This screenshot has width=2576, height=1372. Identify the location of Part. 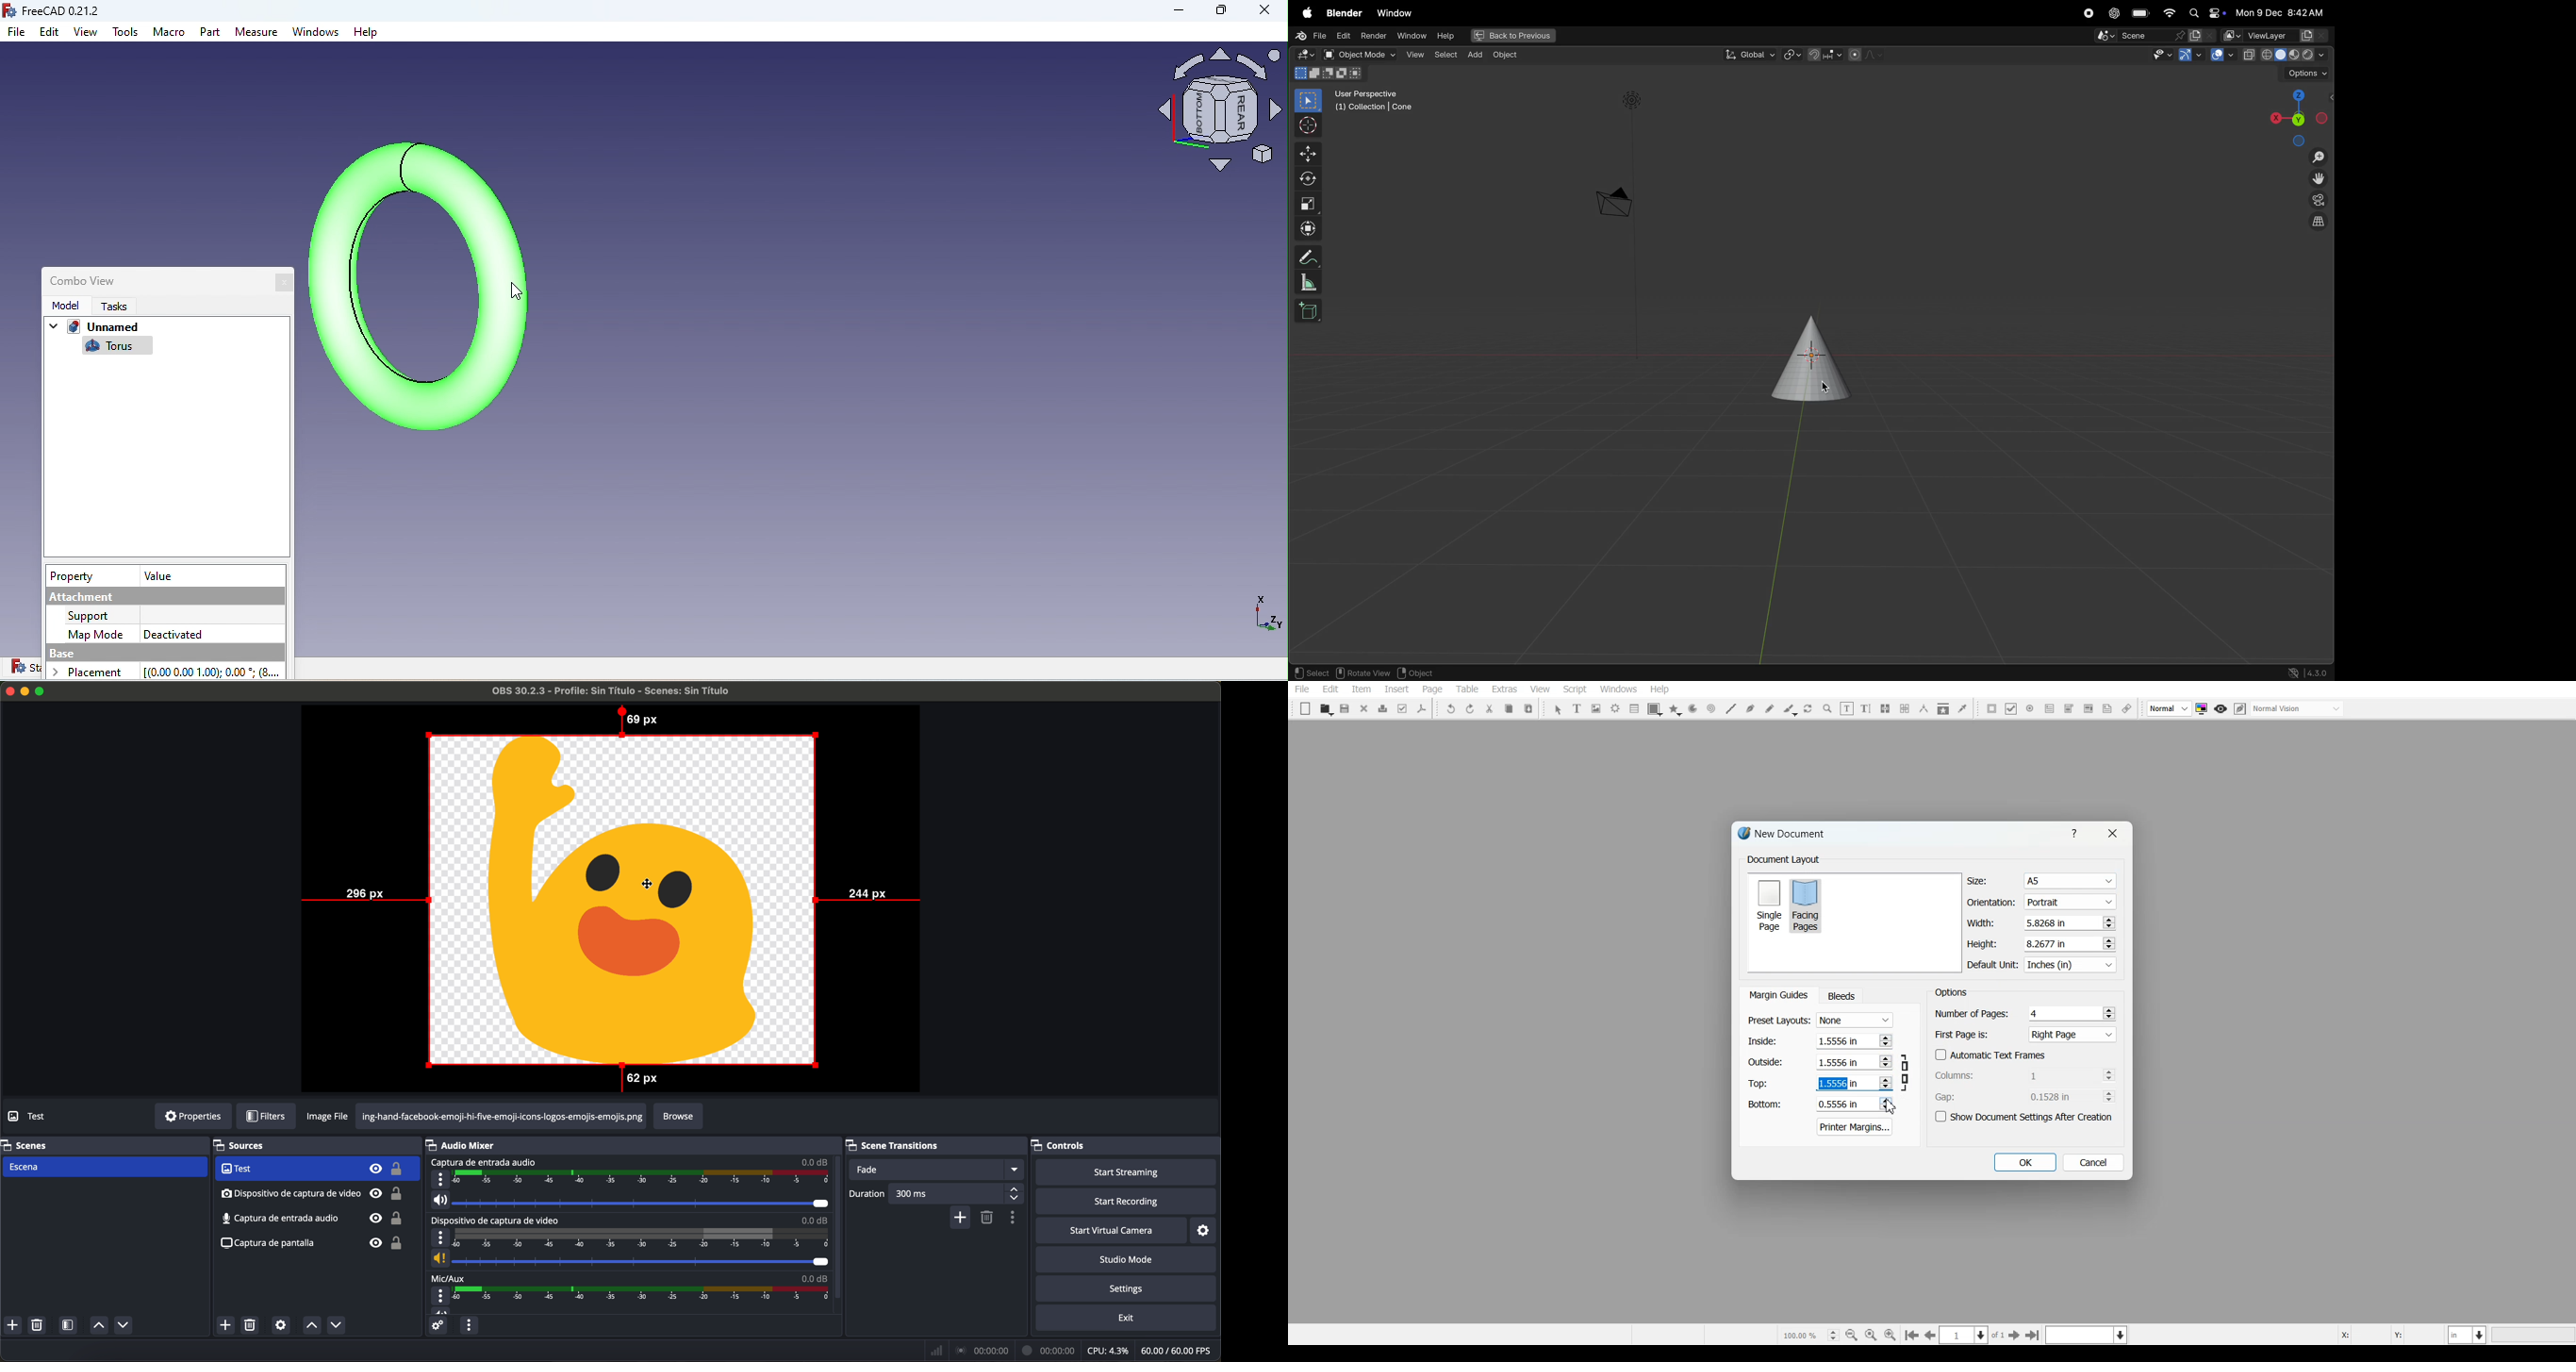
(211, 34).